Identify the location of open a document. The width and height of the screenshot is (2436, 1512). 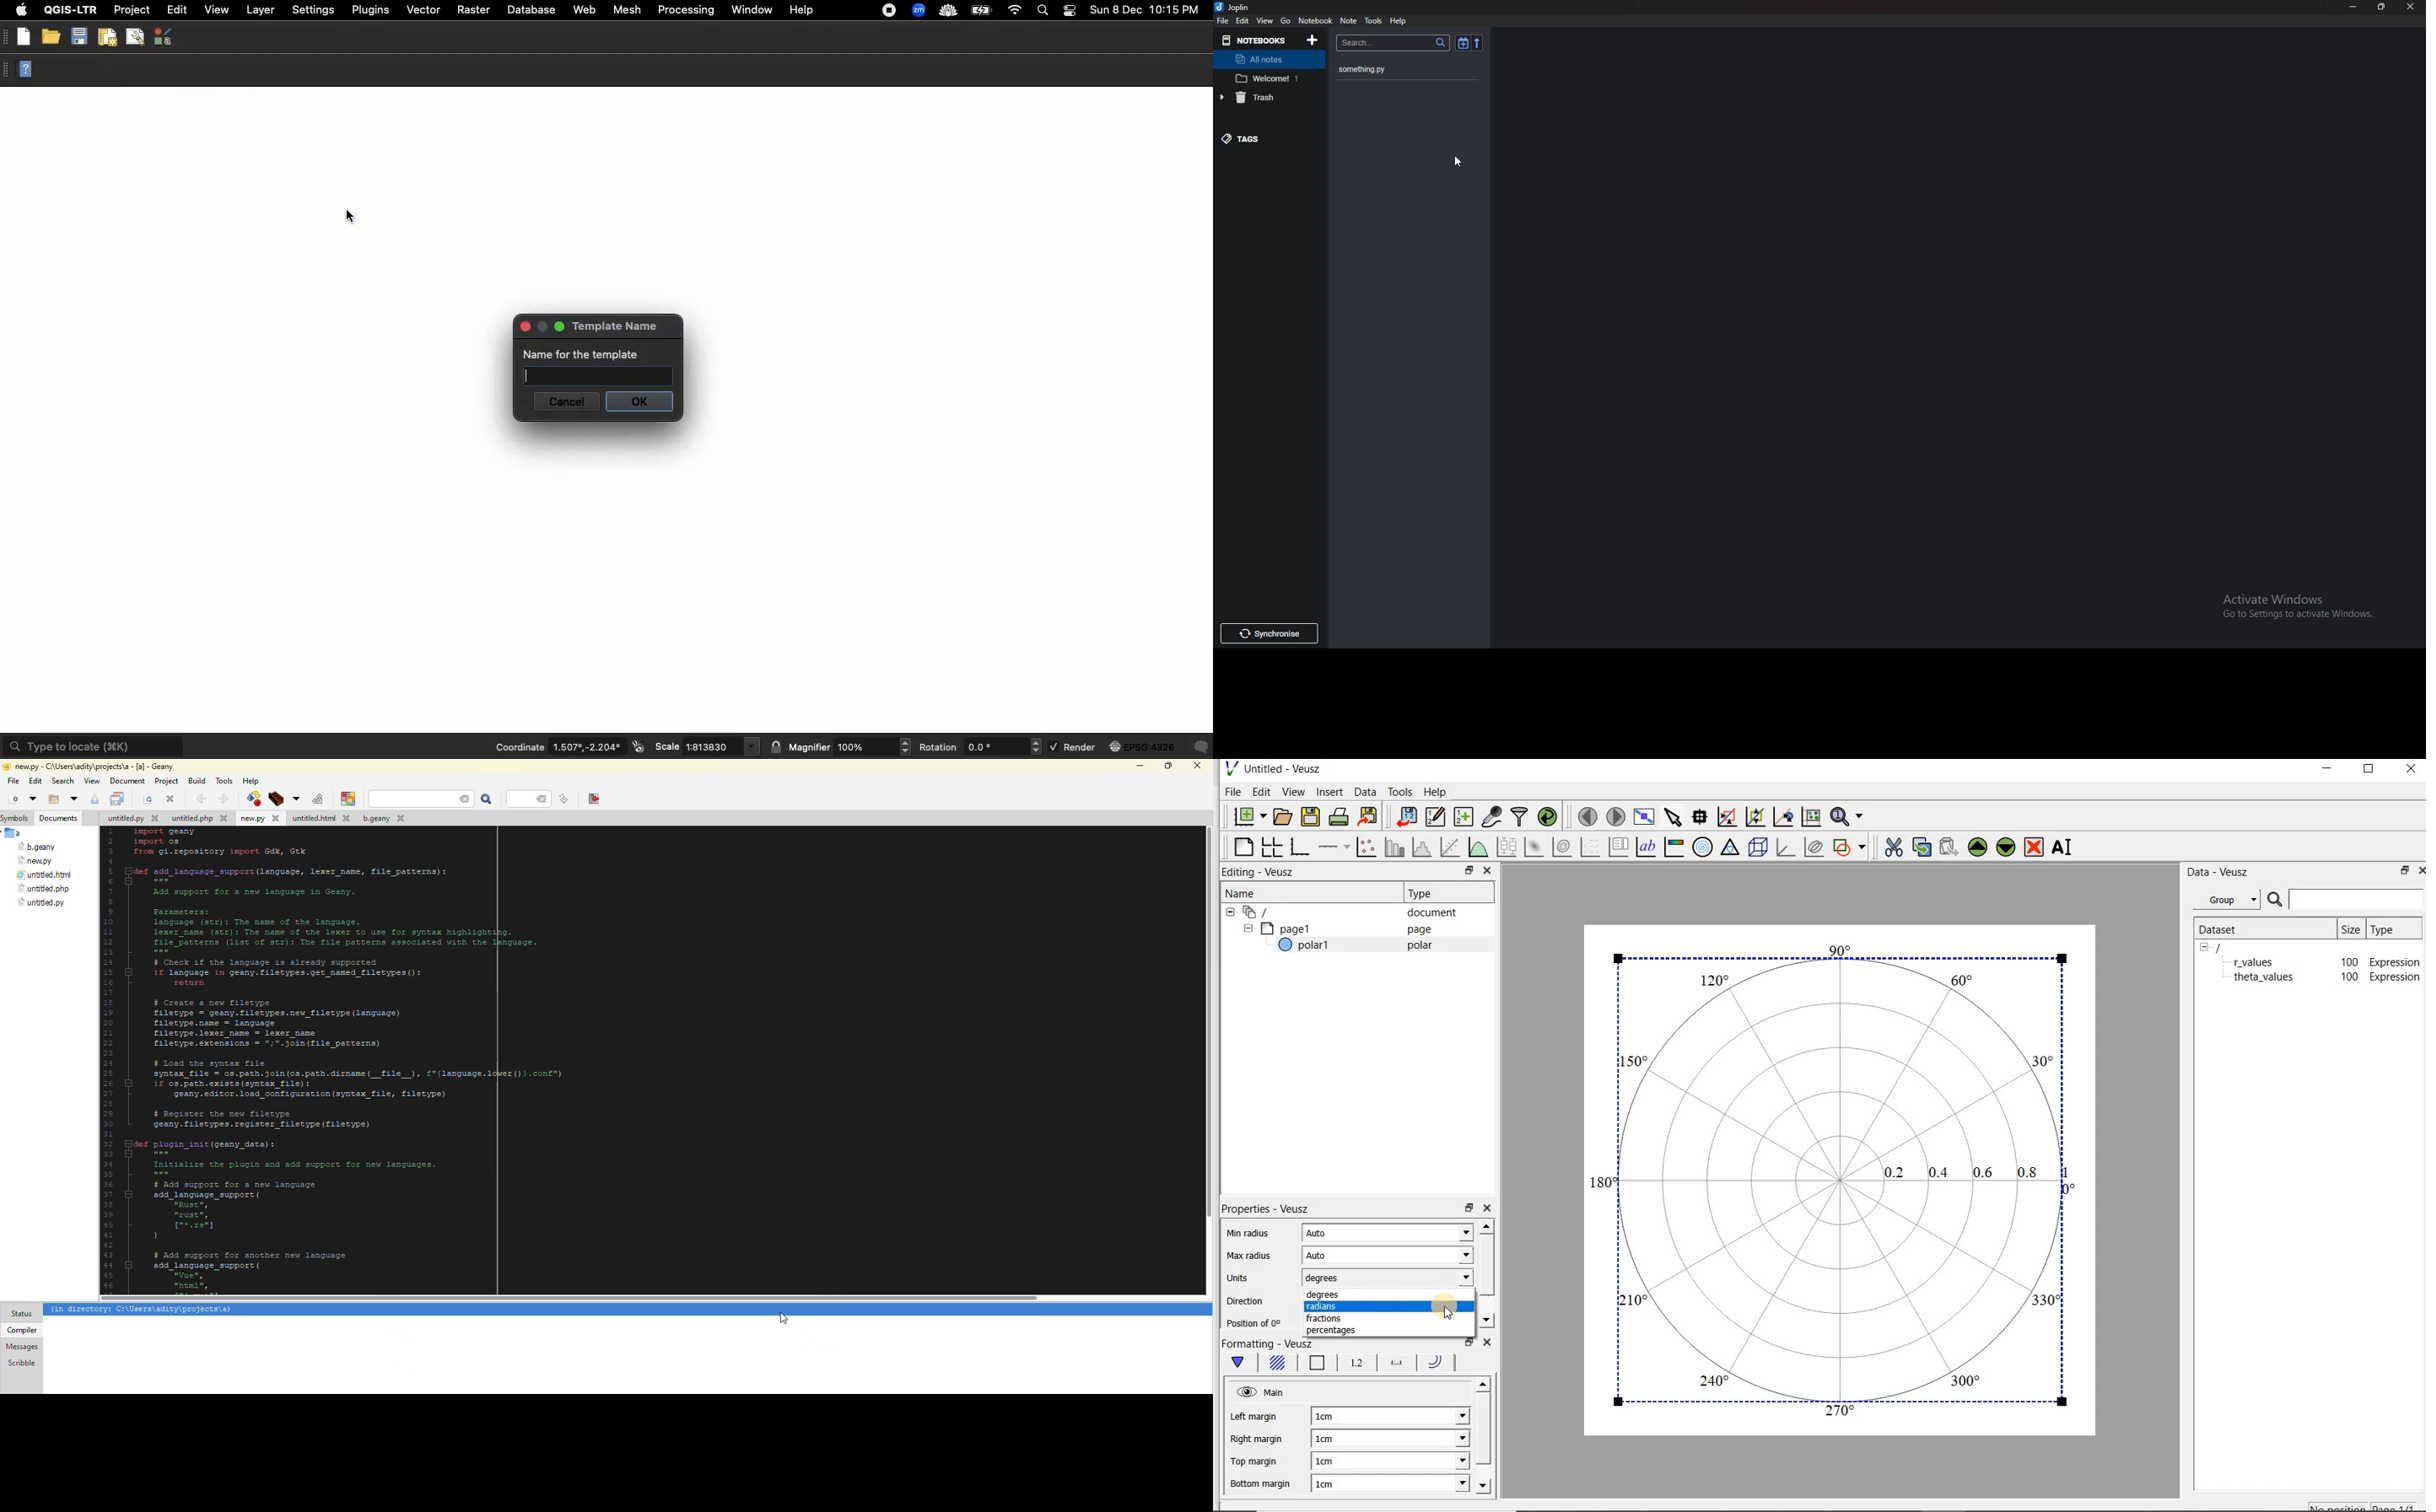
(1284, 815).